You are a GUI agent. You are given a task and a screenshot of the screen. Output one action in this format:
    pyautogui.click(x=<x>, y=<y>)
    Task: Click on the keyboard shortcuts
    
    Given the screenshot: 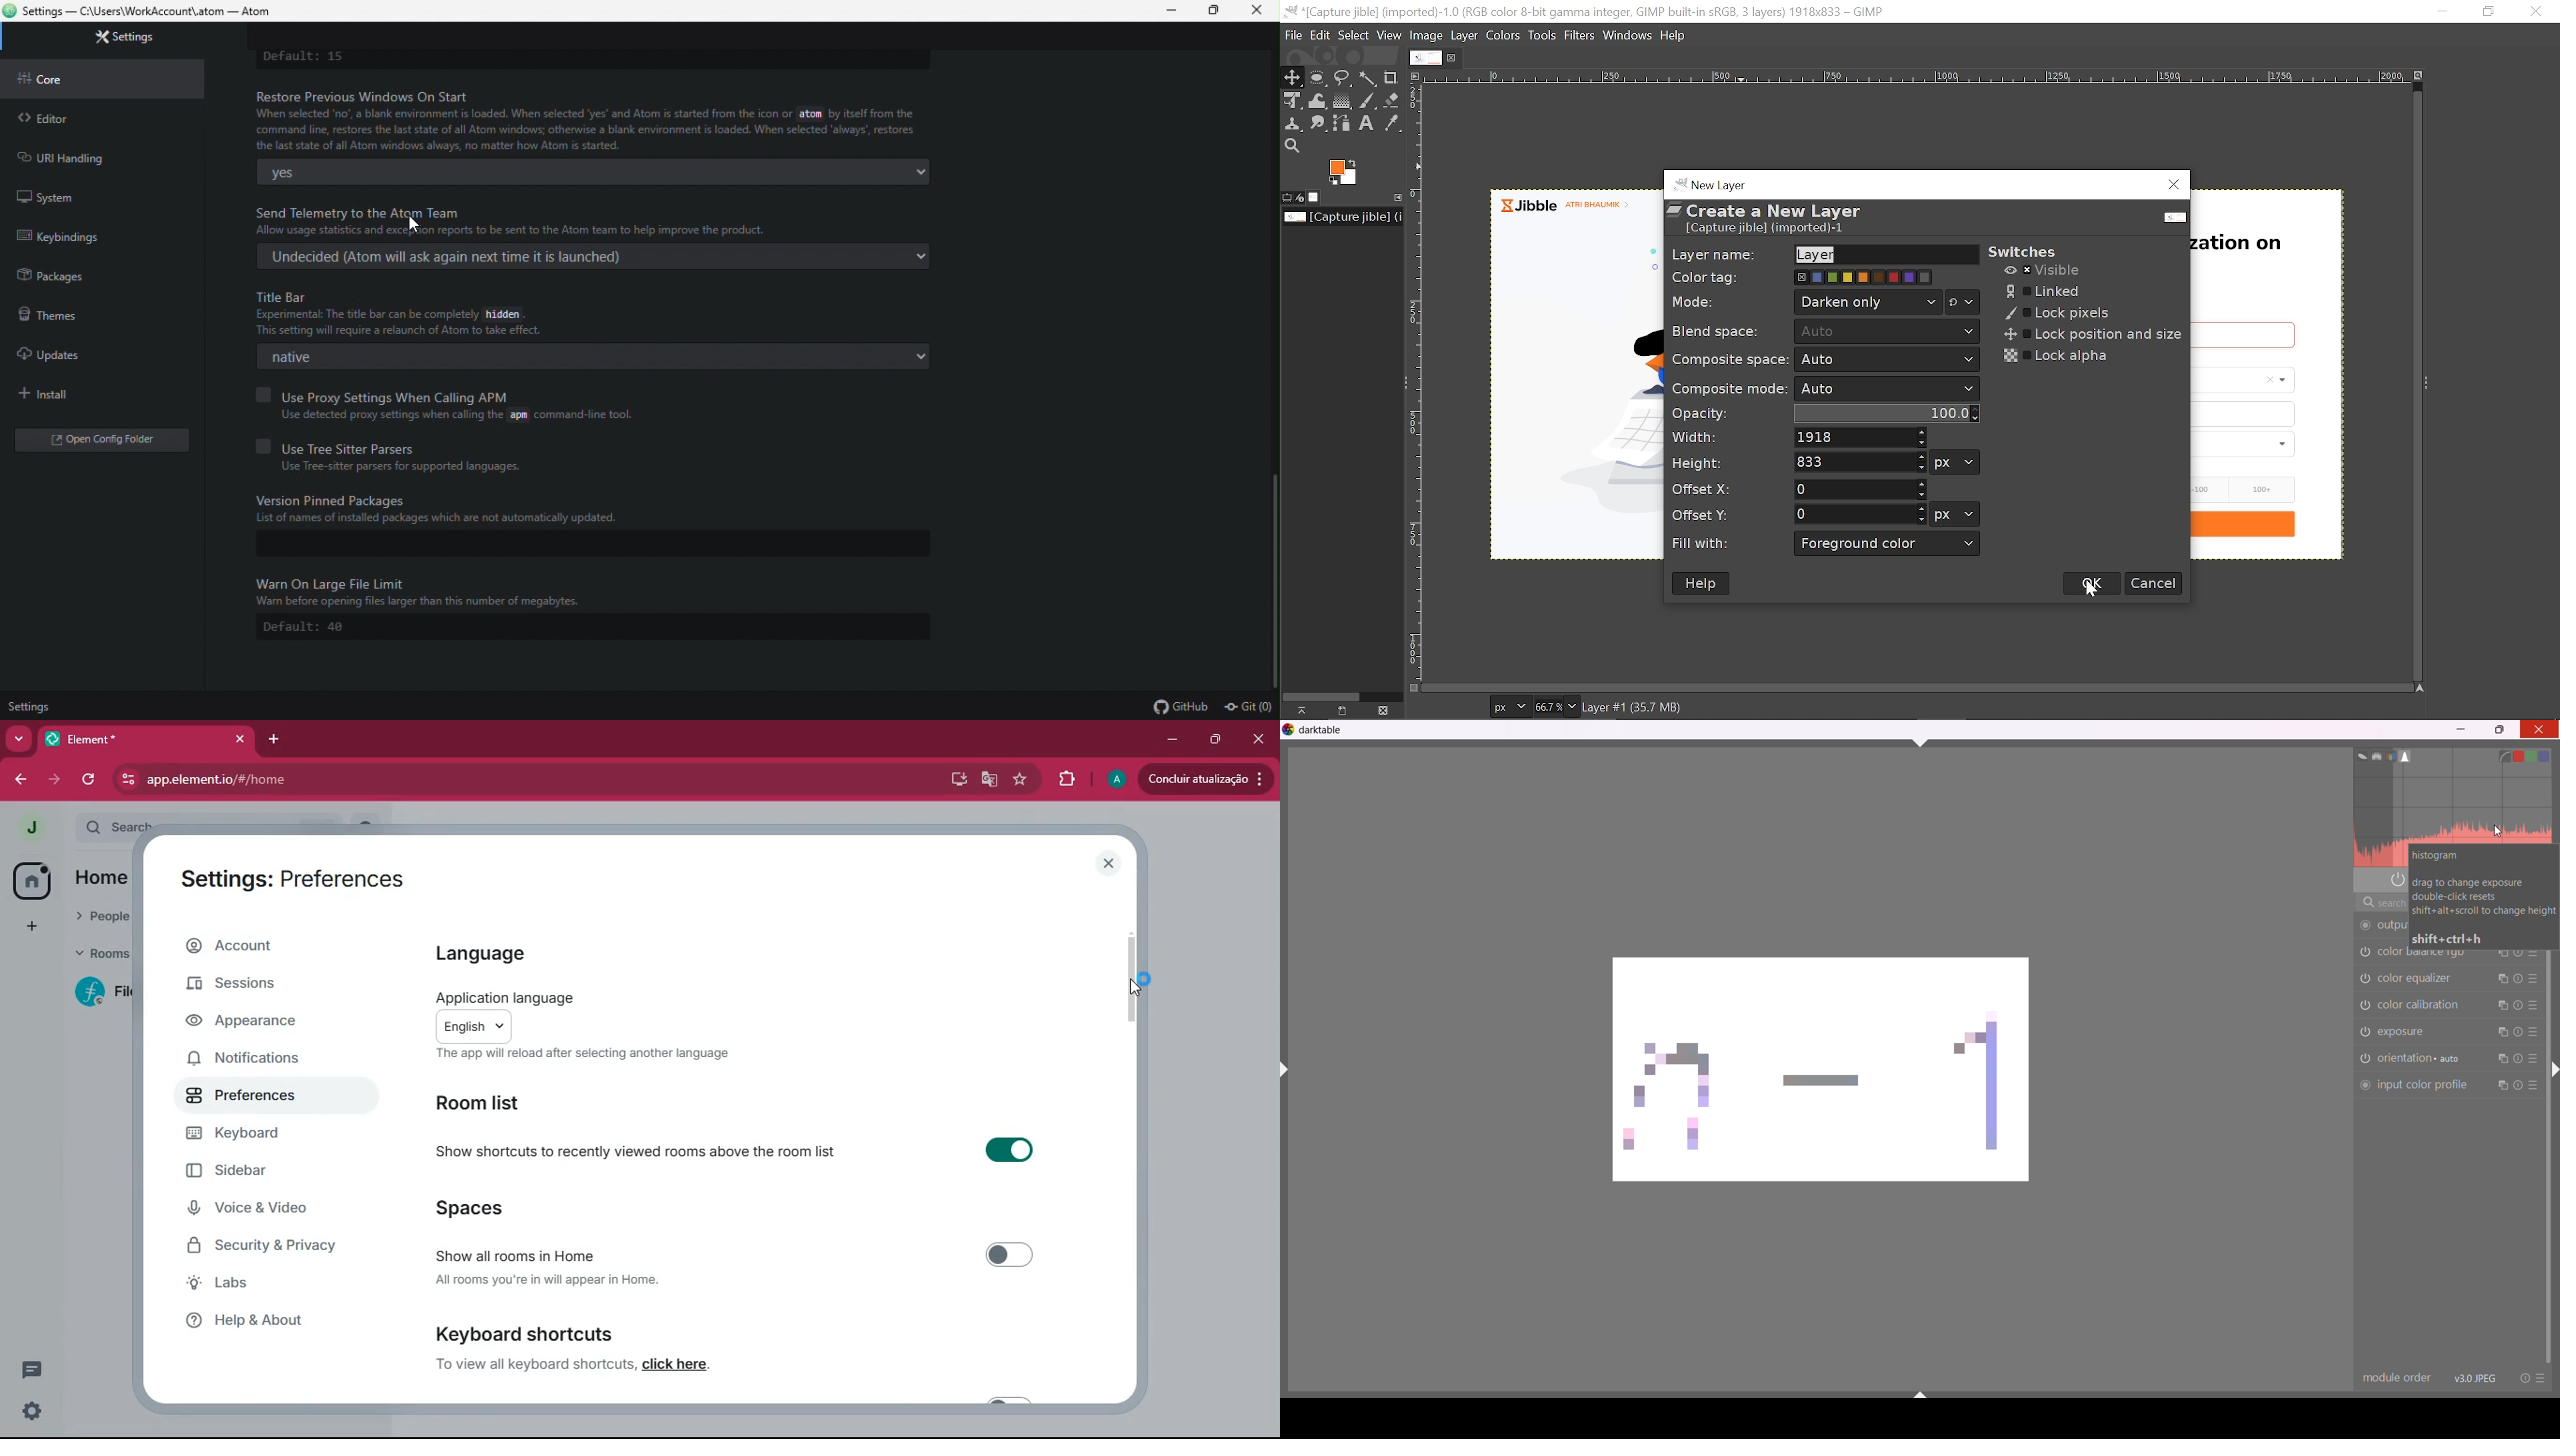 What is the action you would take?
    pyautogui.click(x=526, y=1333)
    